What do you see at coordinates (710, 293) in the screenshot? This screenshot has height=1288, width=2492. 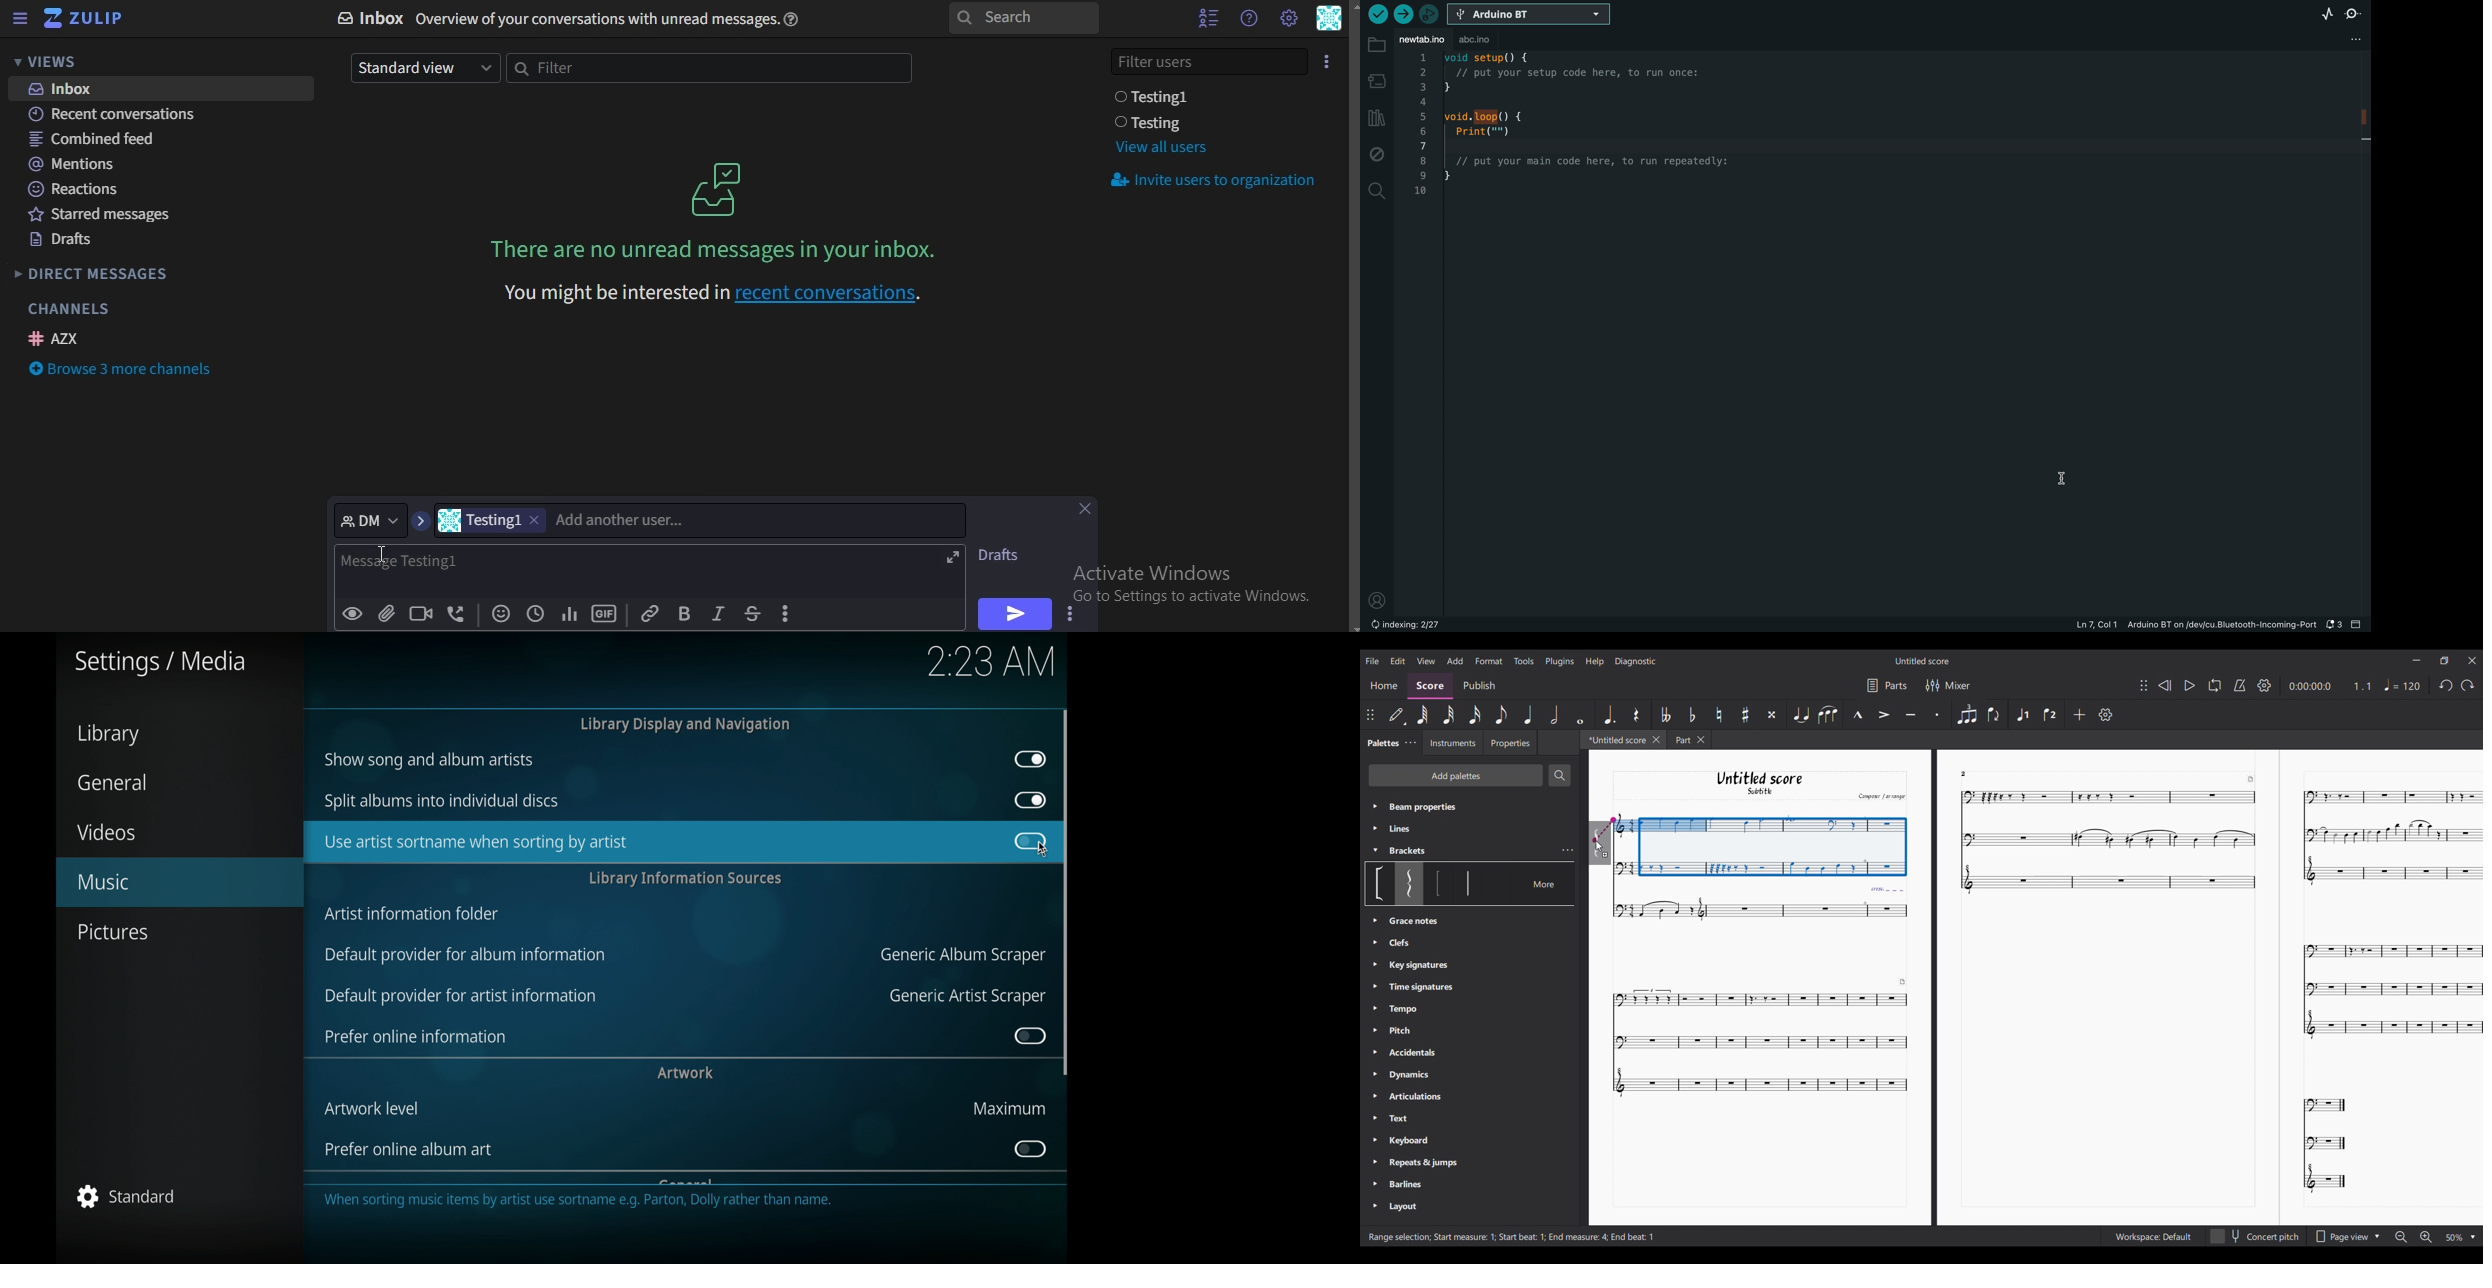 I see `recent conversations.` at bounding box center [710, 293].